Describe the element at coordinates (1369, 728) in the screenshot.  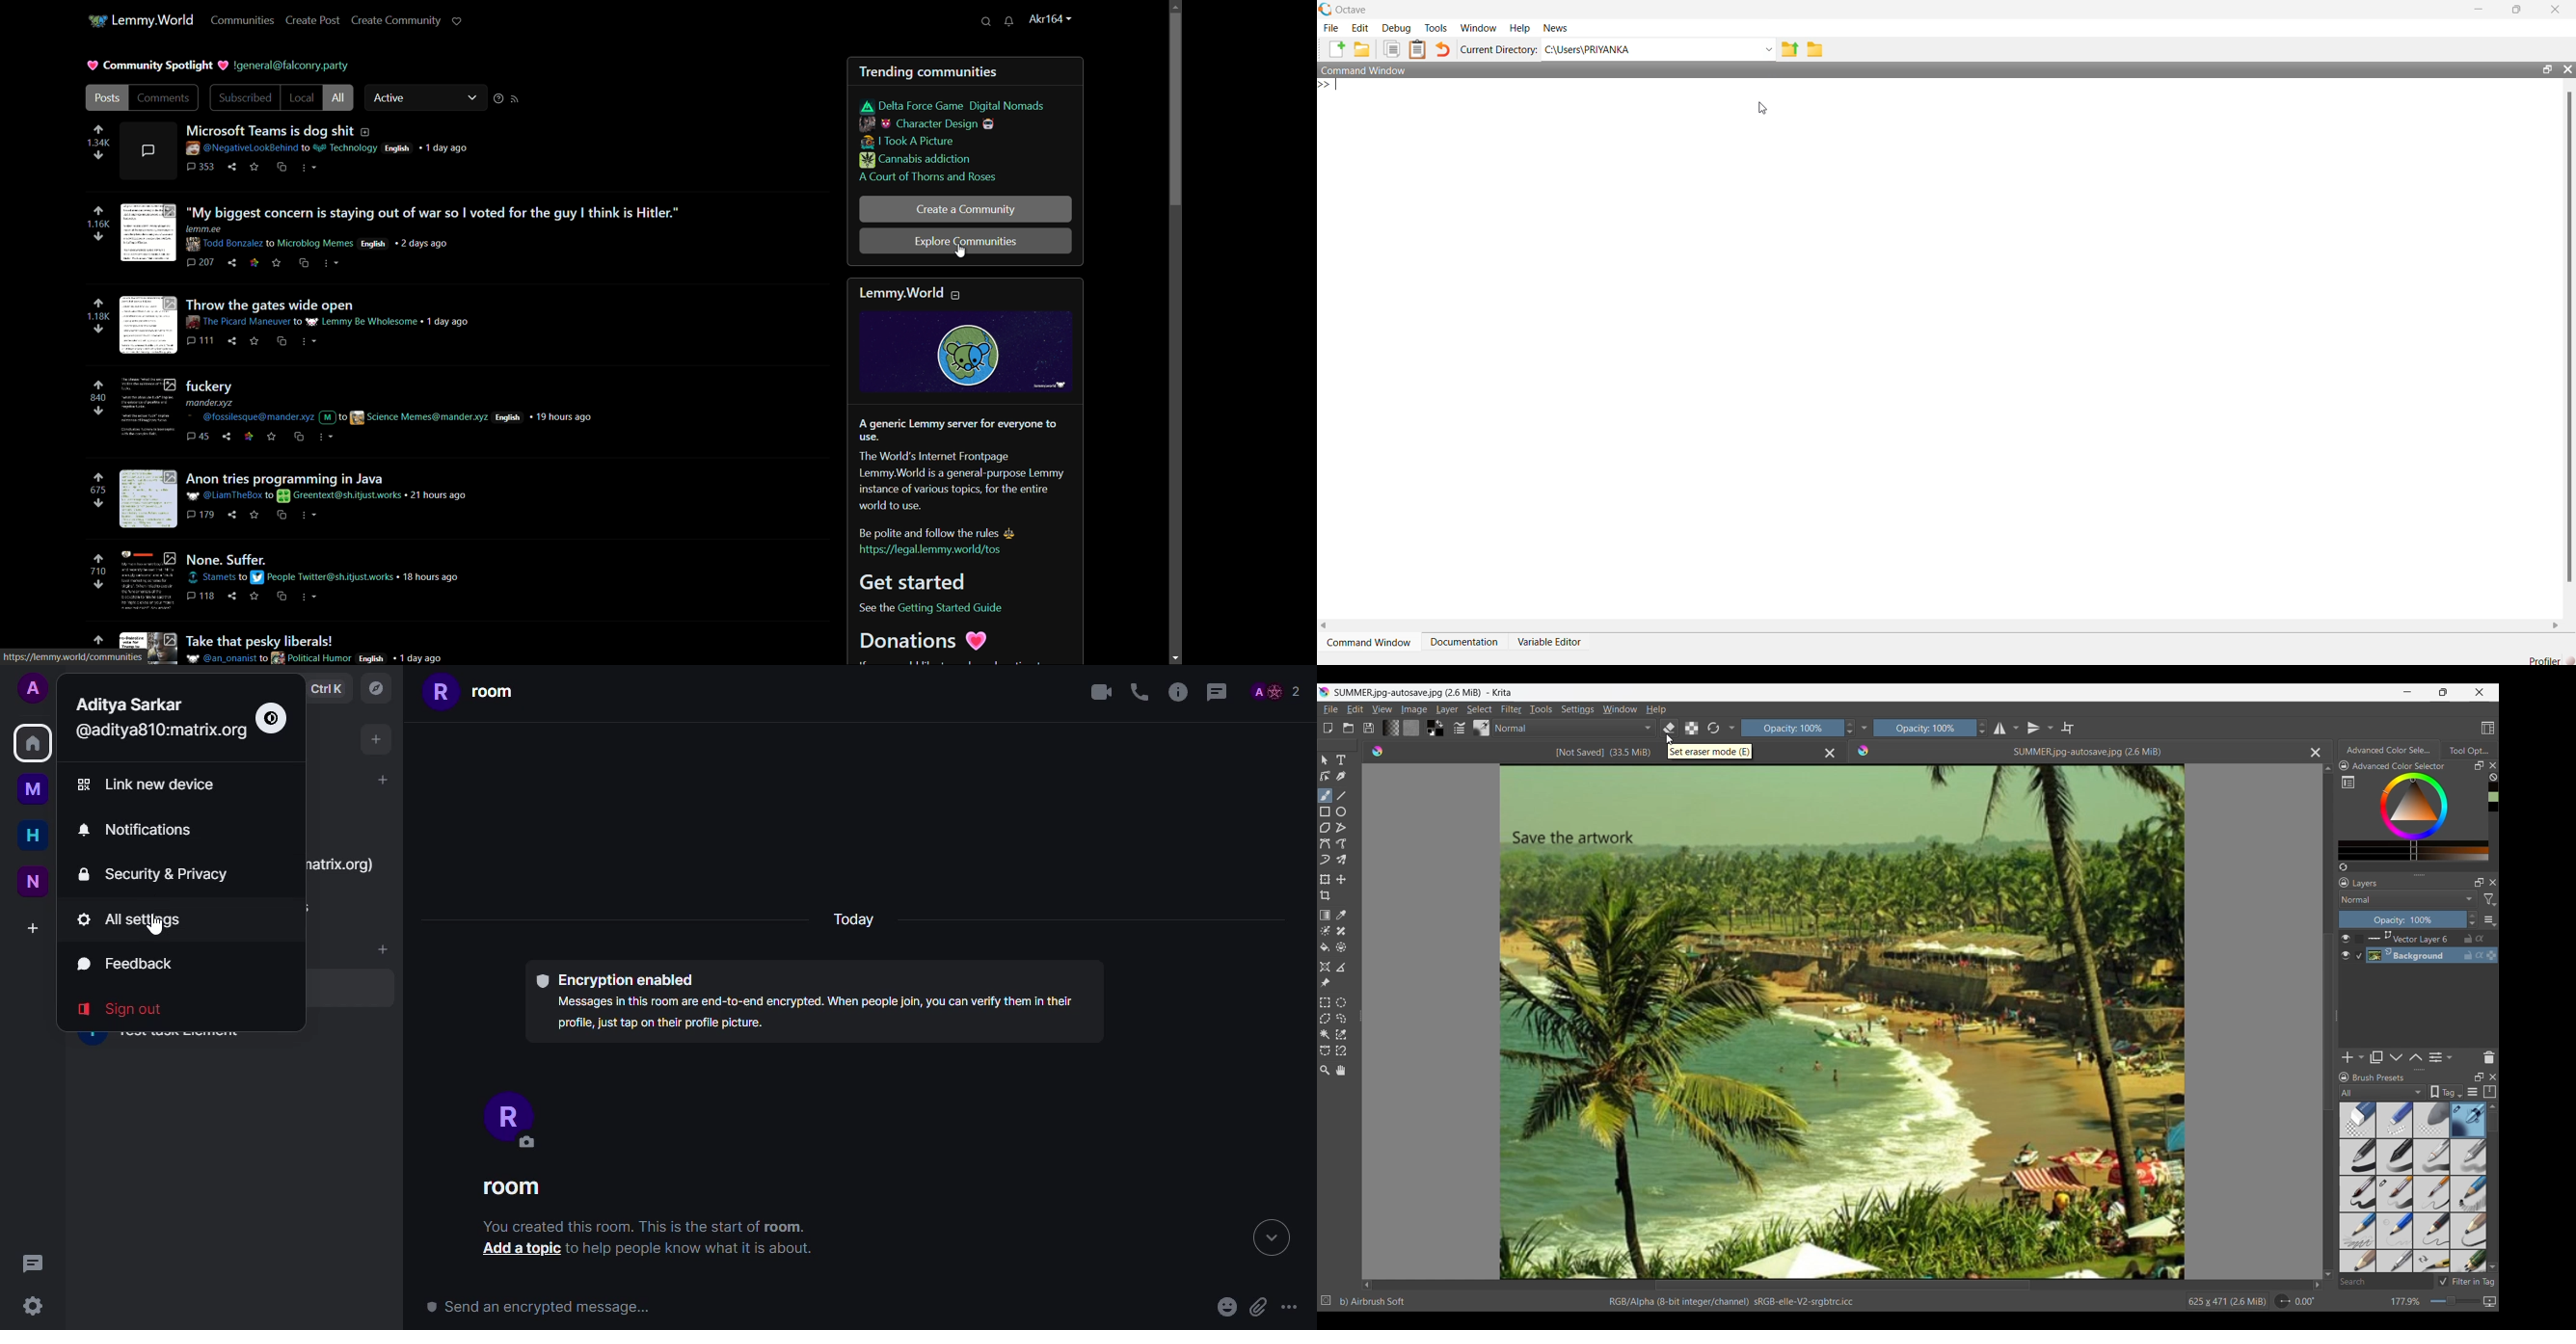
I see `Save` at that location.